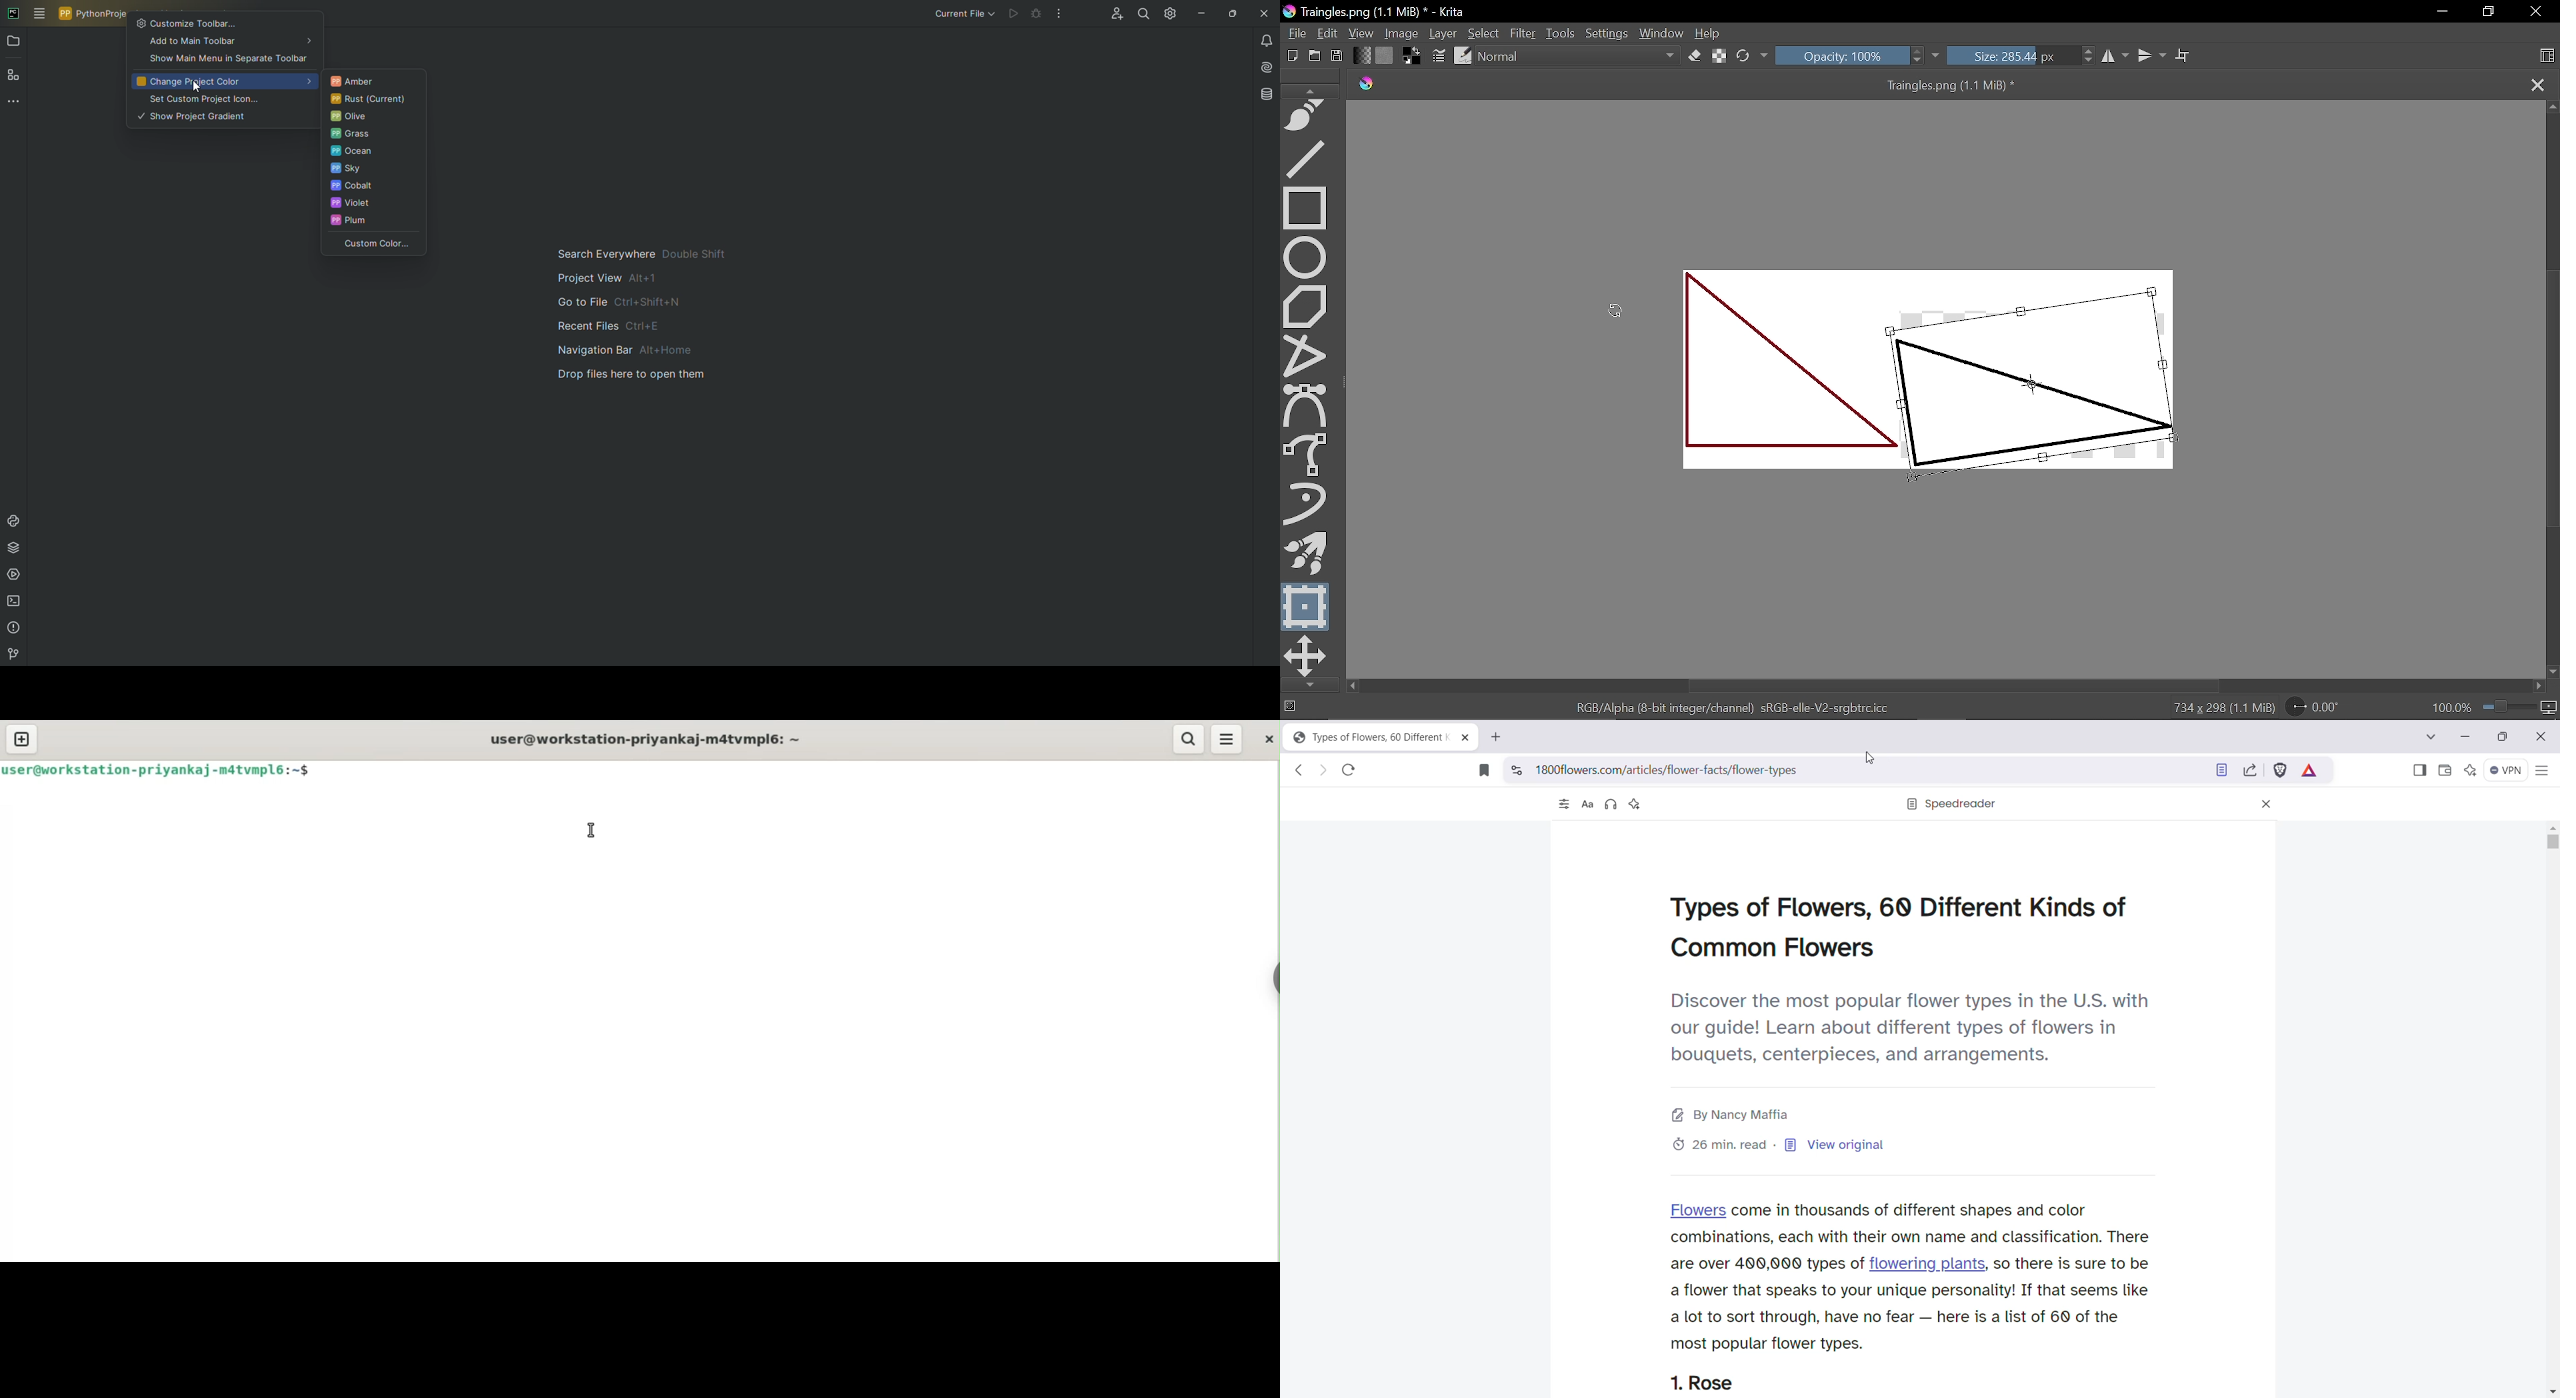  Describe the element at coordinates (1363, 34) in the screenshot. I see `View` at that location.